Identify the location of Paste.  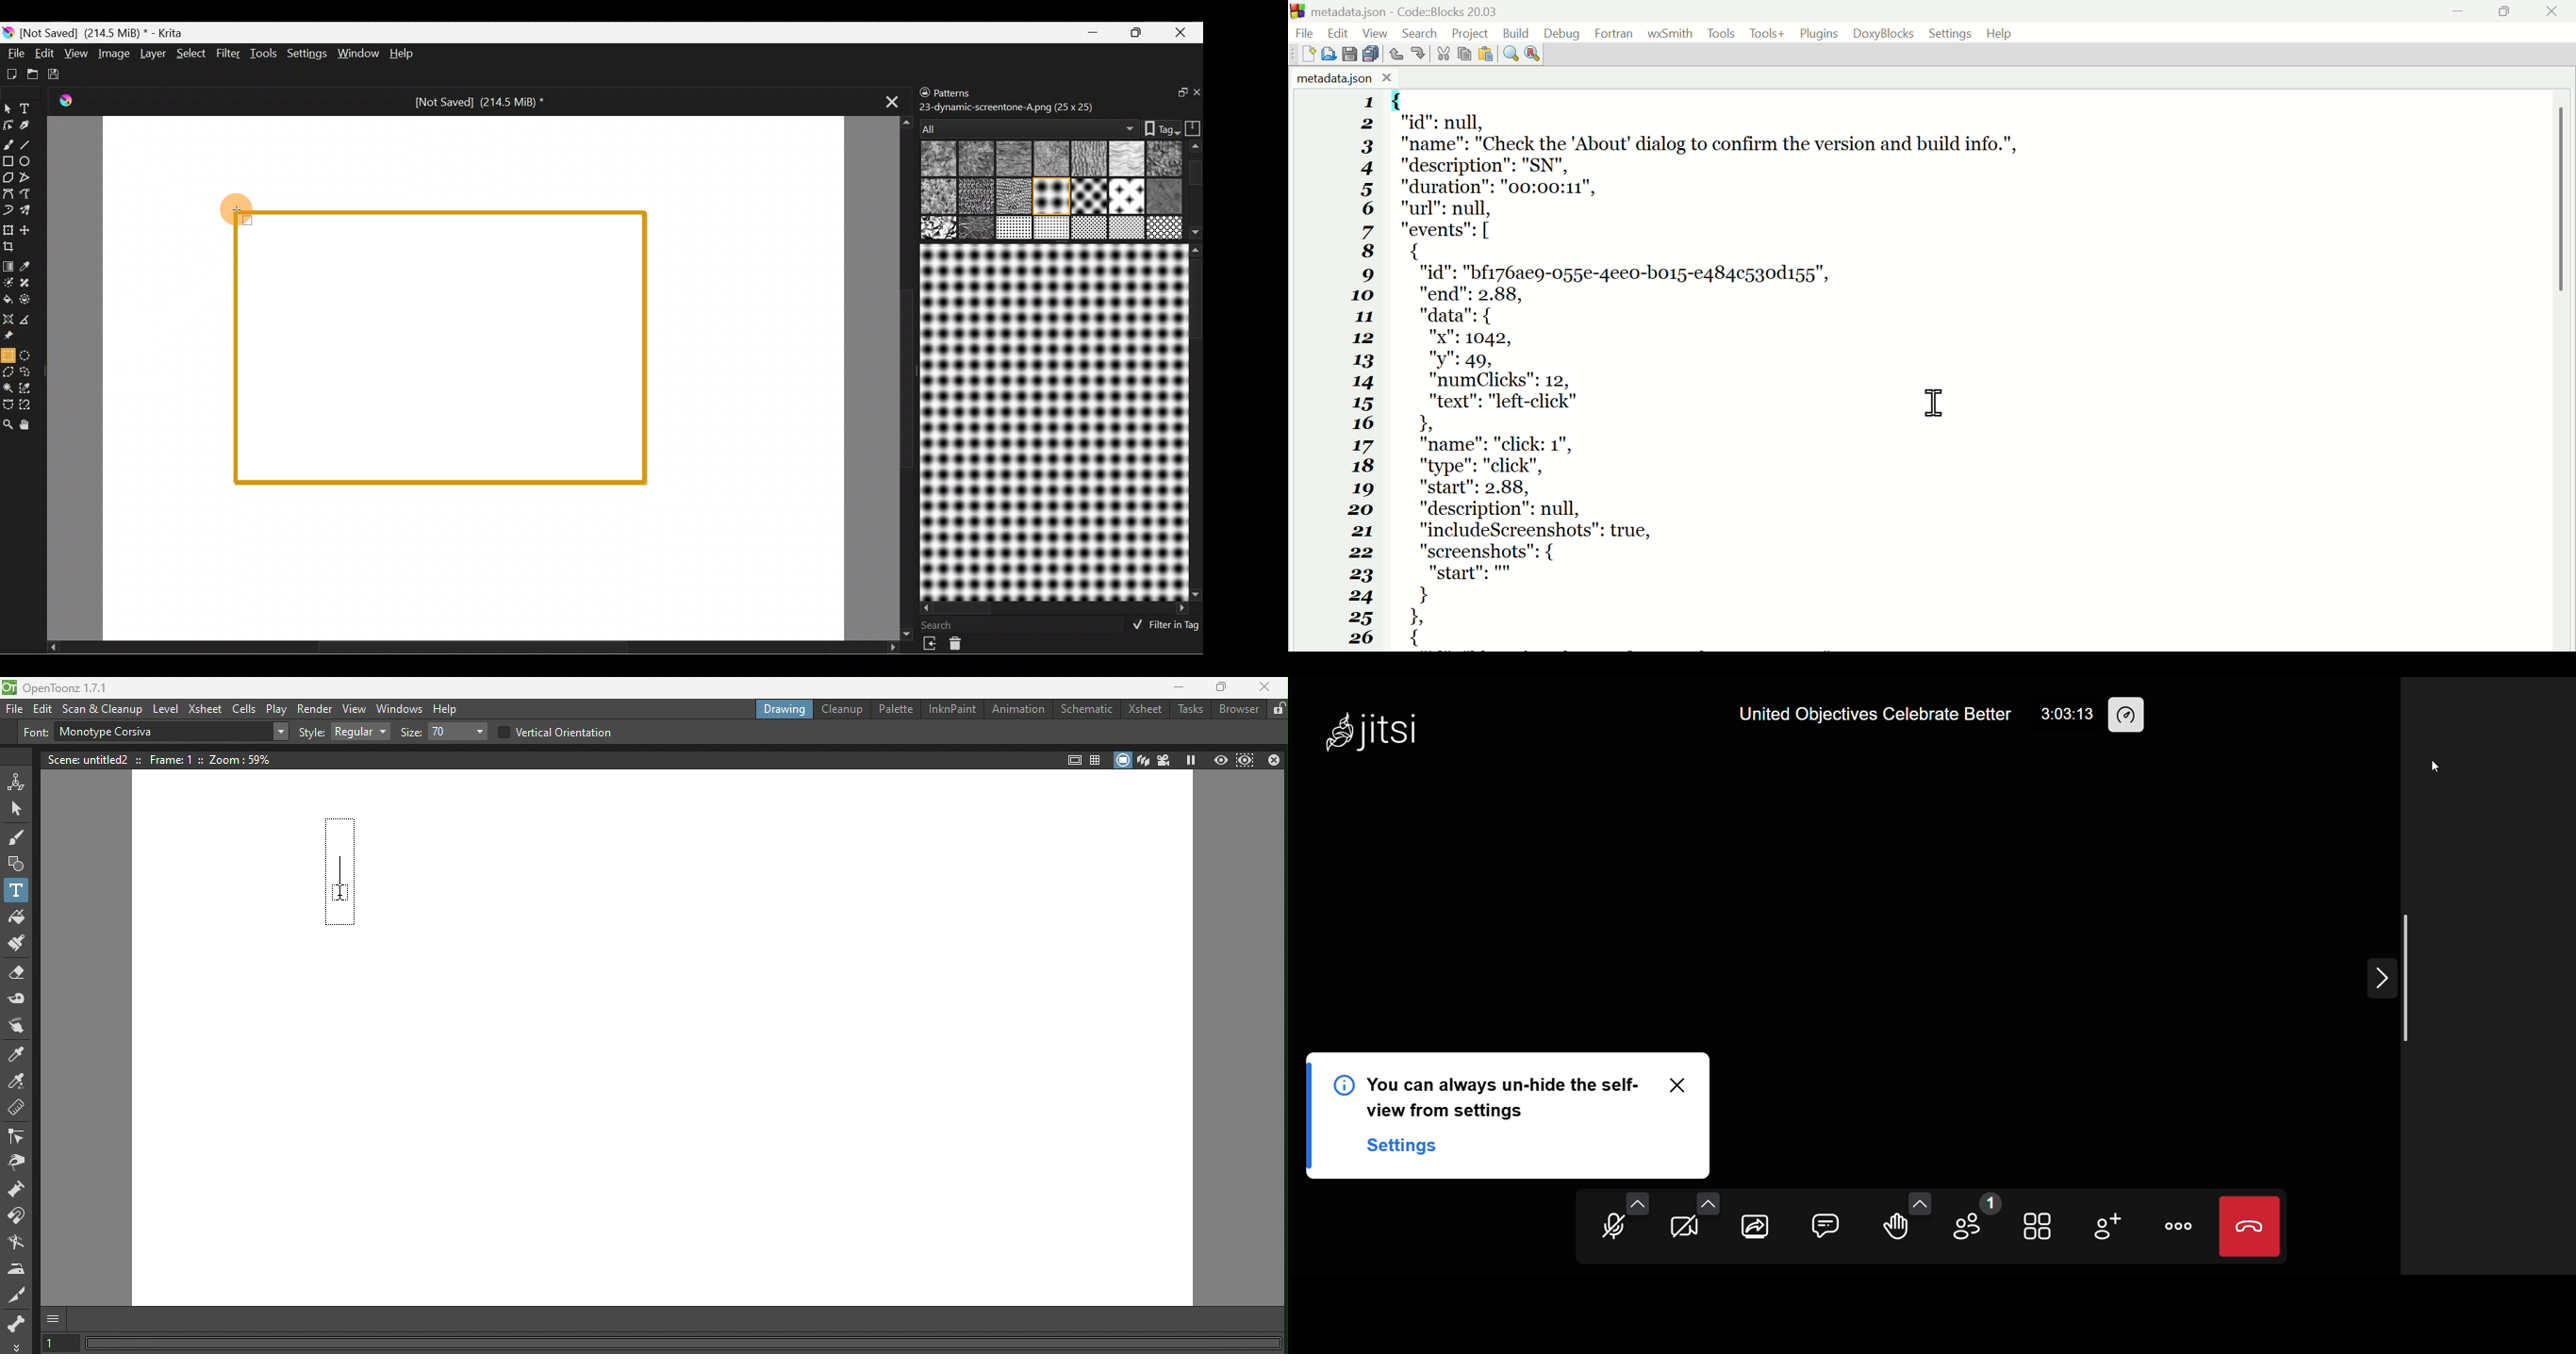
(1485, 54).